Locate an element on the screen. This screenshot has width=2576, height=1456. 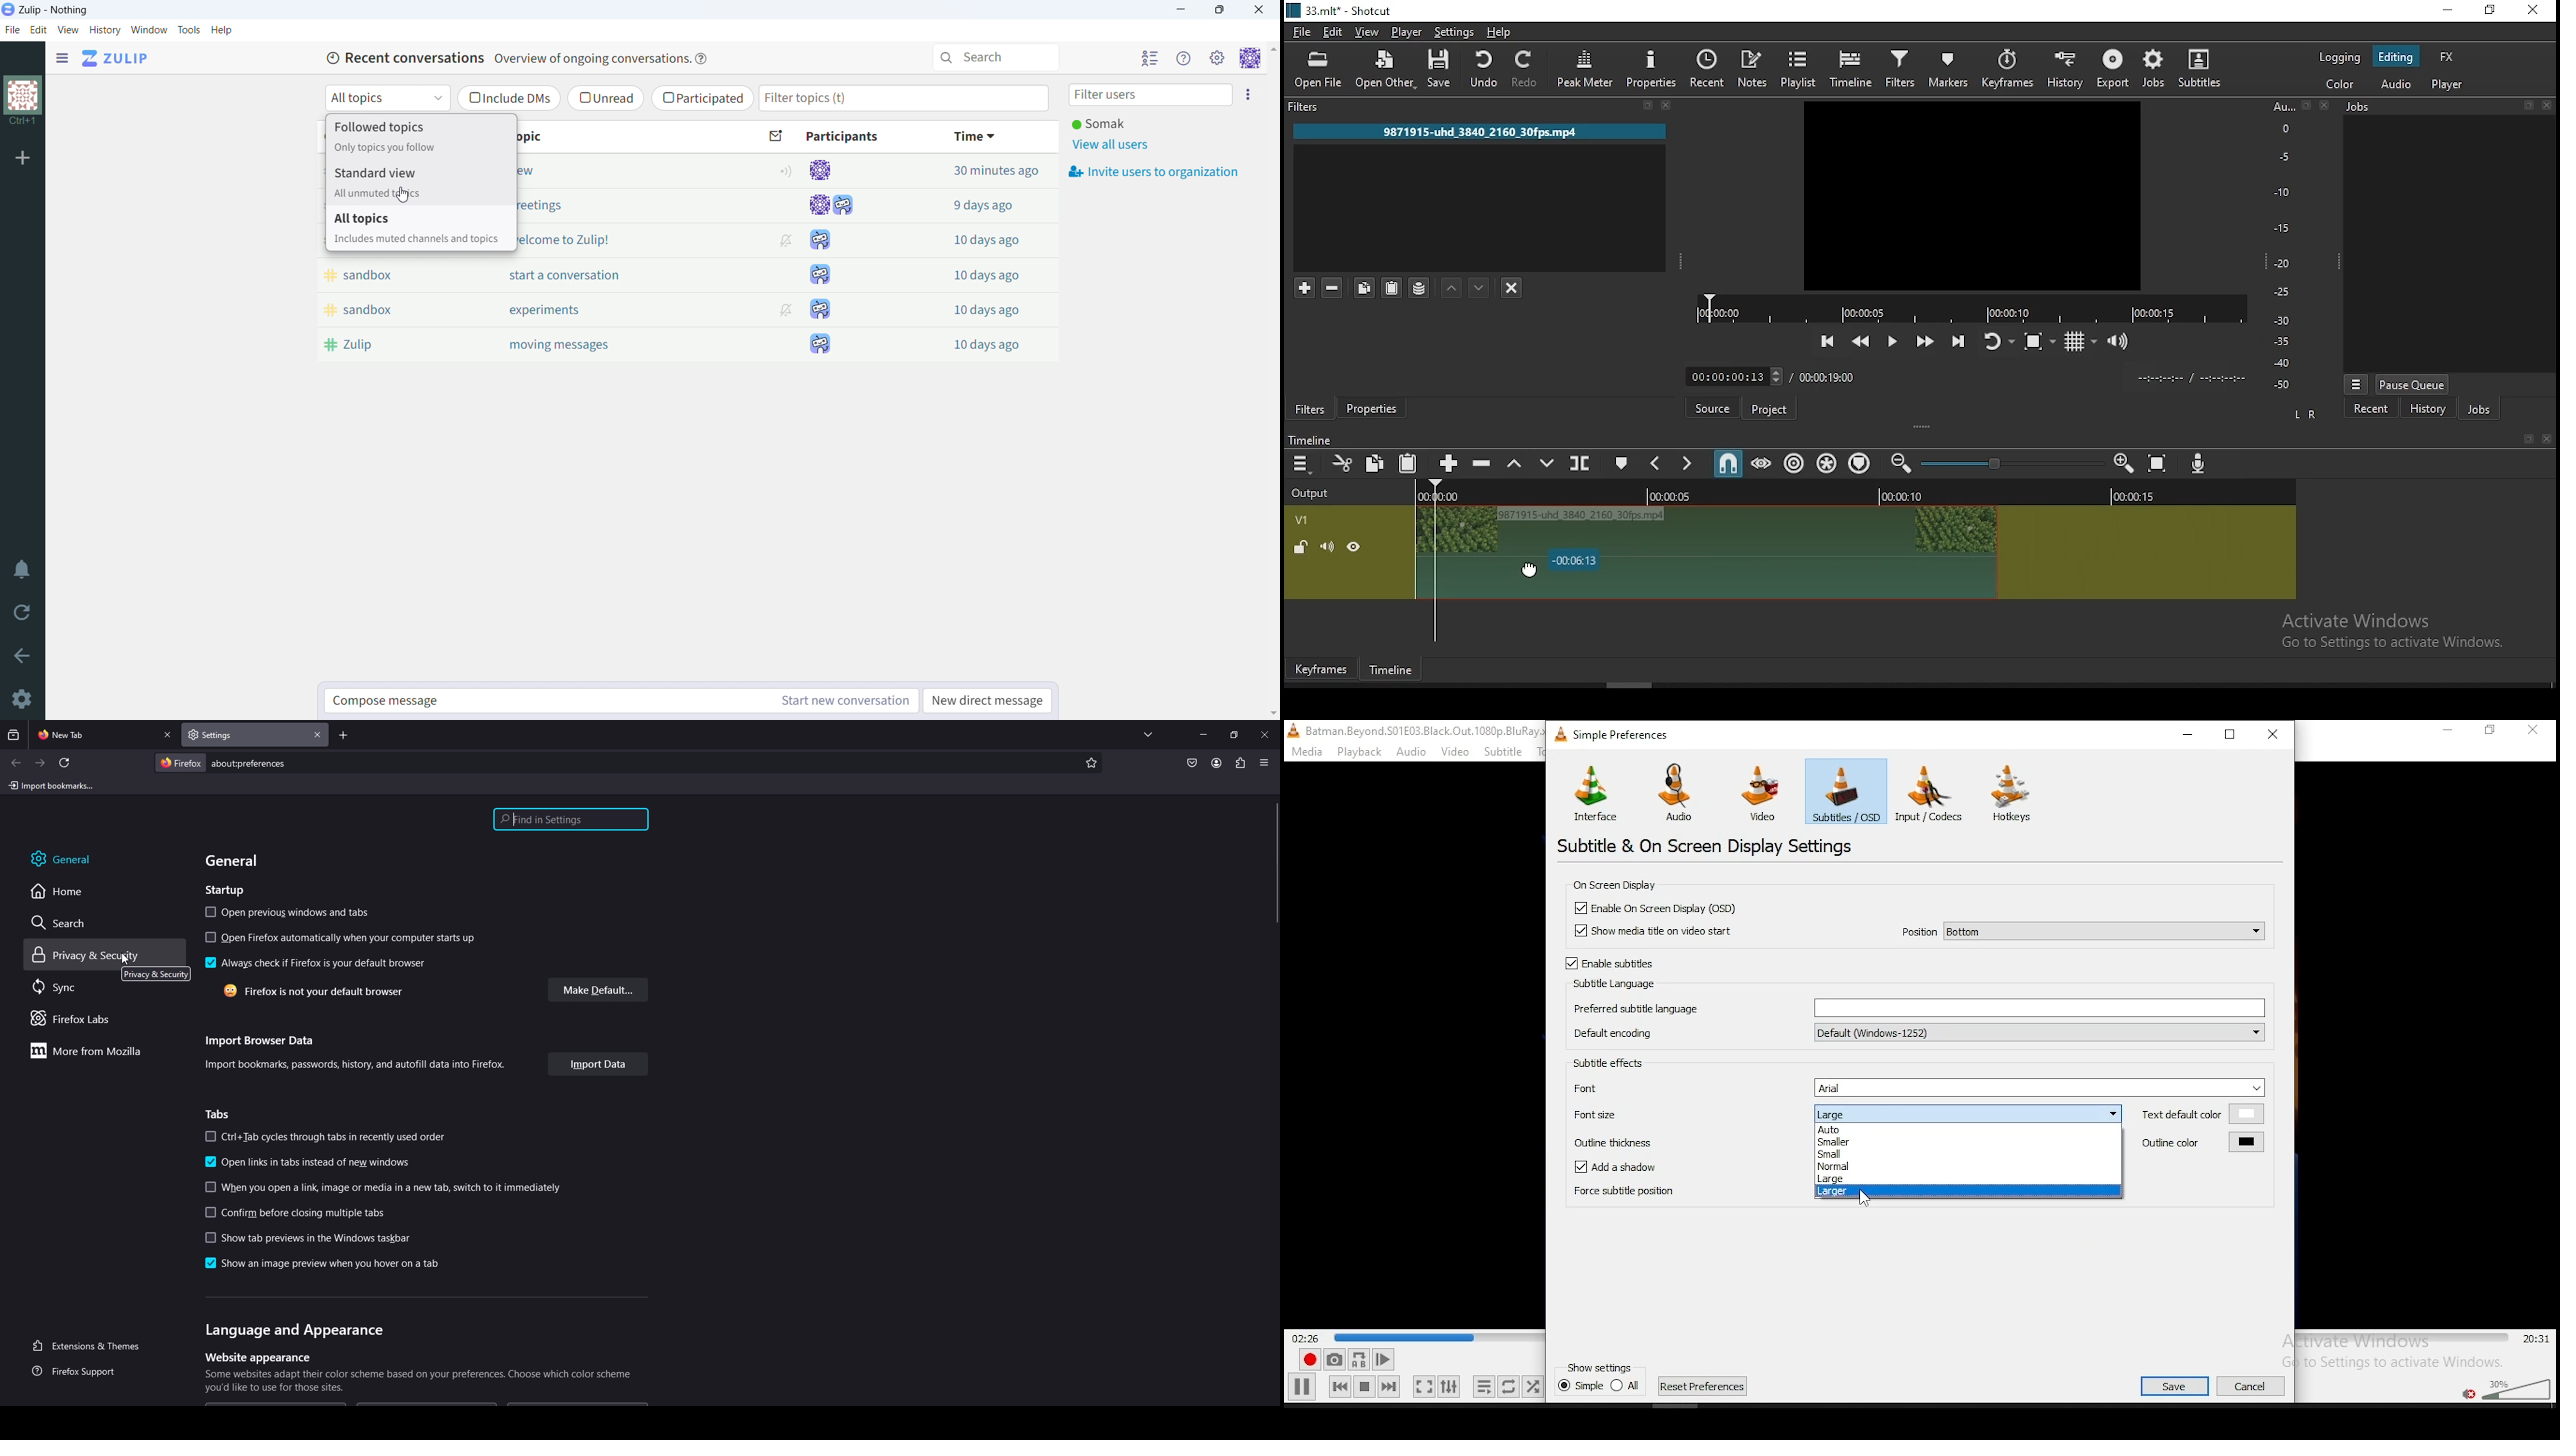
minimize is located at coordinates (2447, 11).